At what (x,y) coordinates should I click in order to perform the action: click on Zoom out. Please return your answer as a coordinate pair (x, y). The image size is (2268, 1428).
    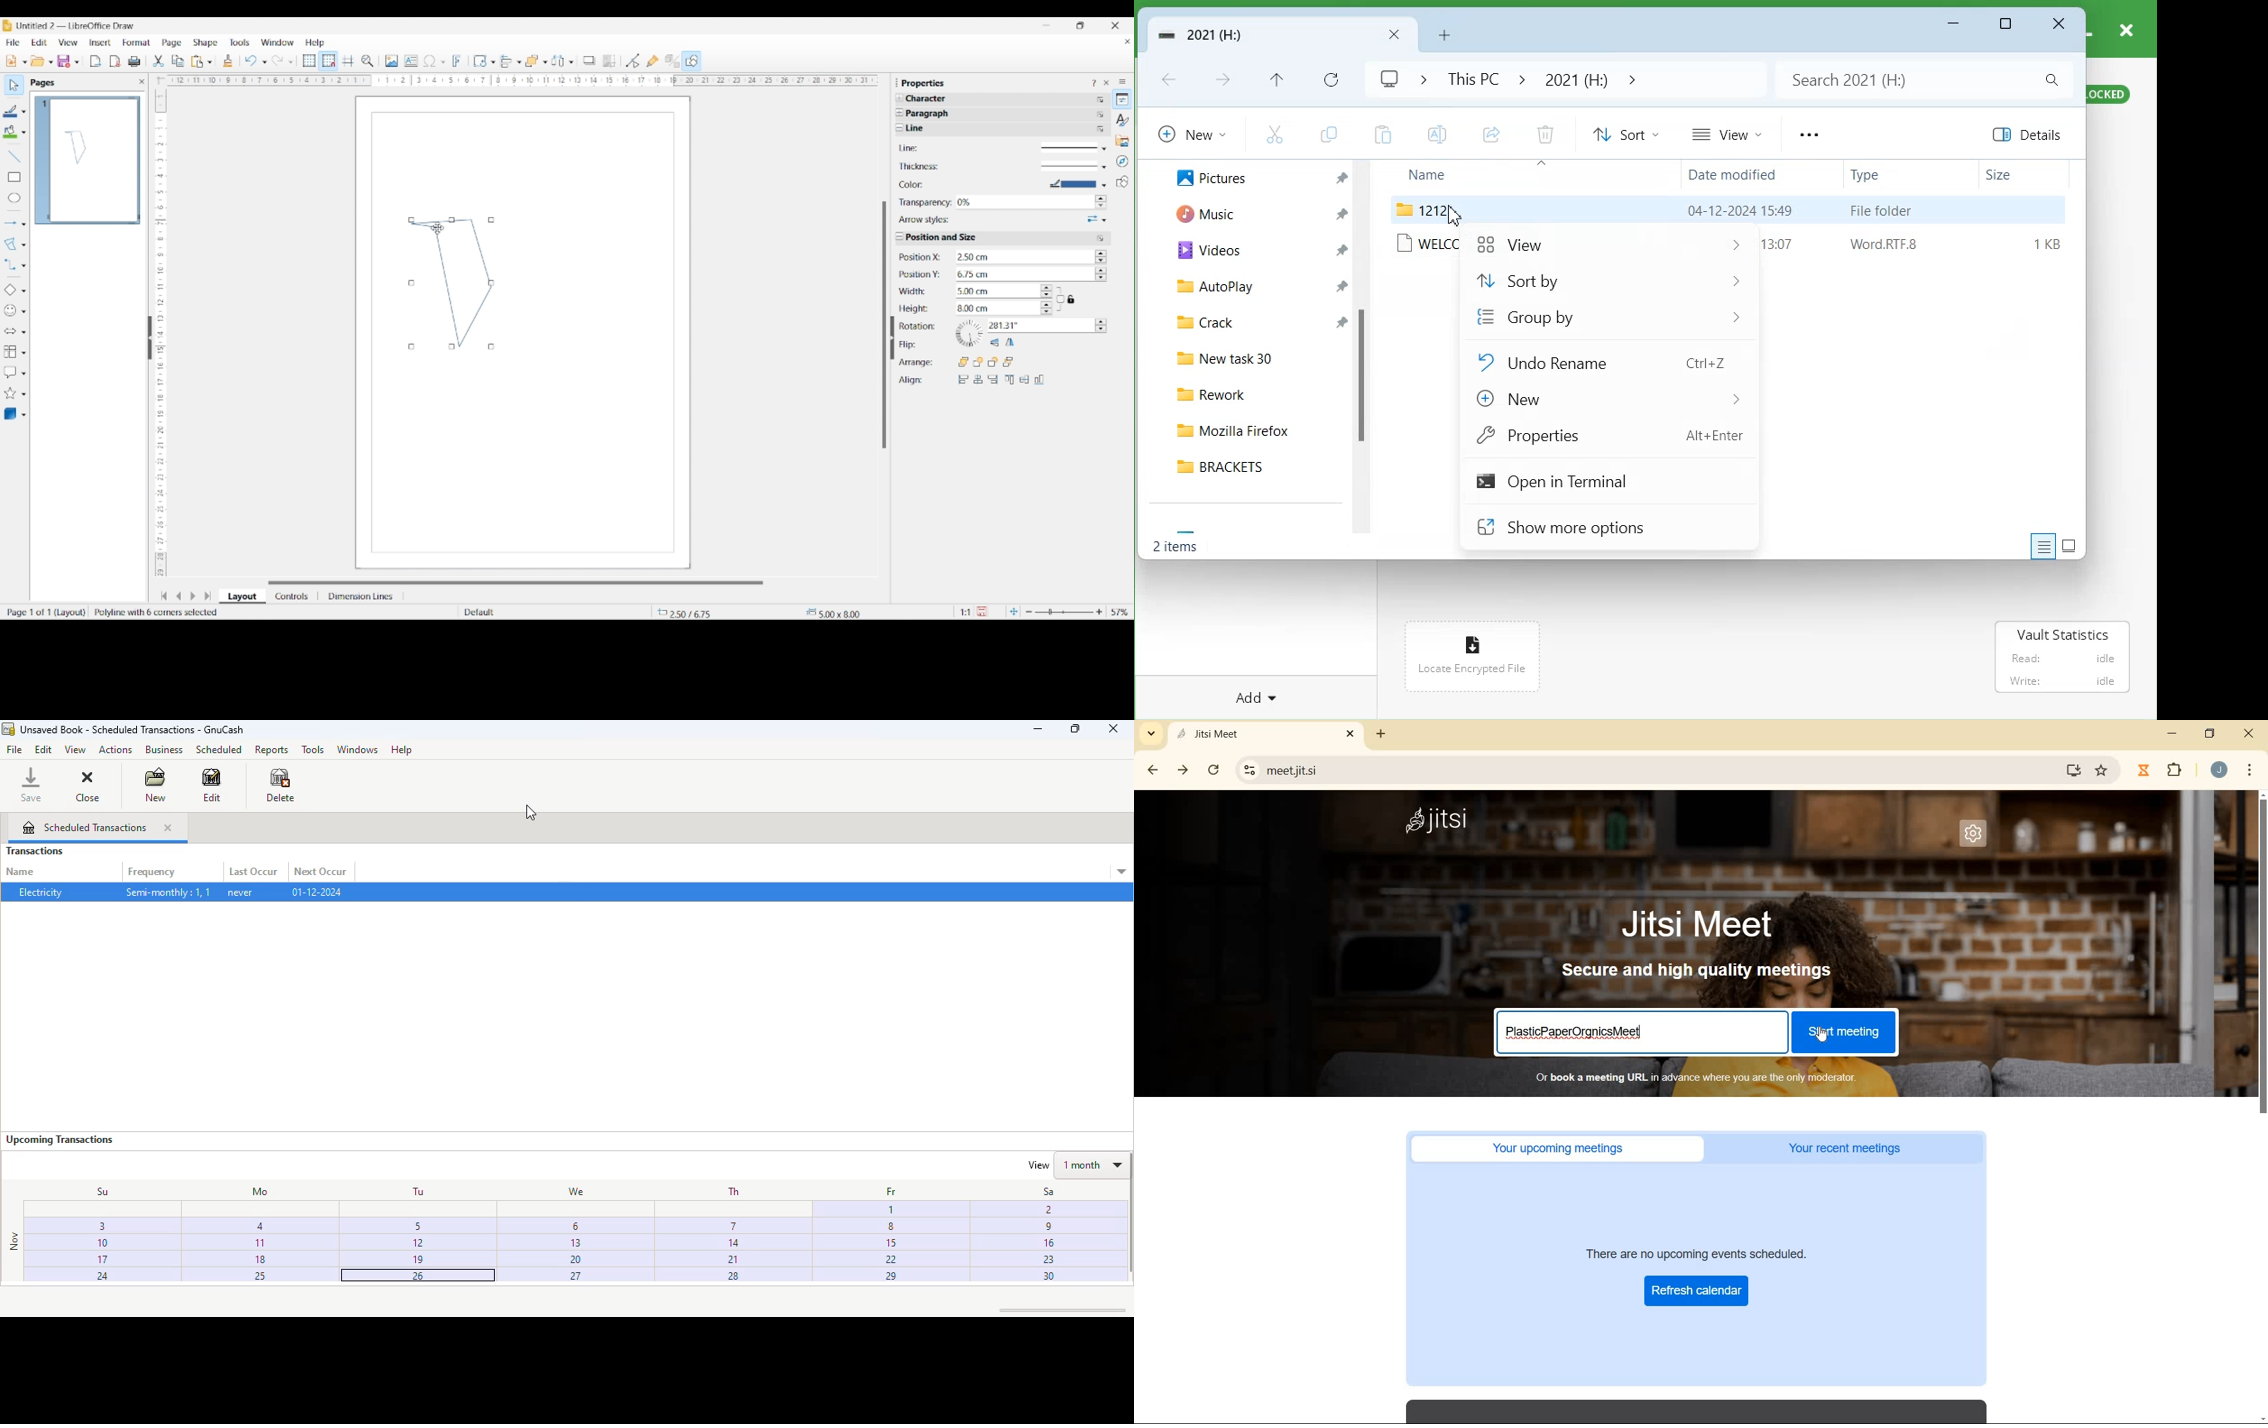
    Looking at the image, I should click on (1029, 613).